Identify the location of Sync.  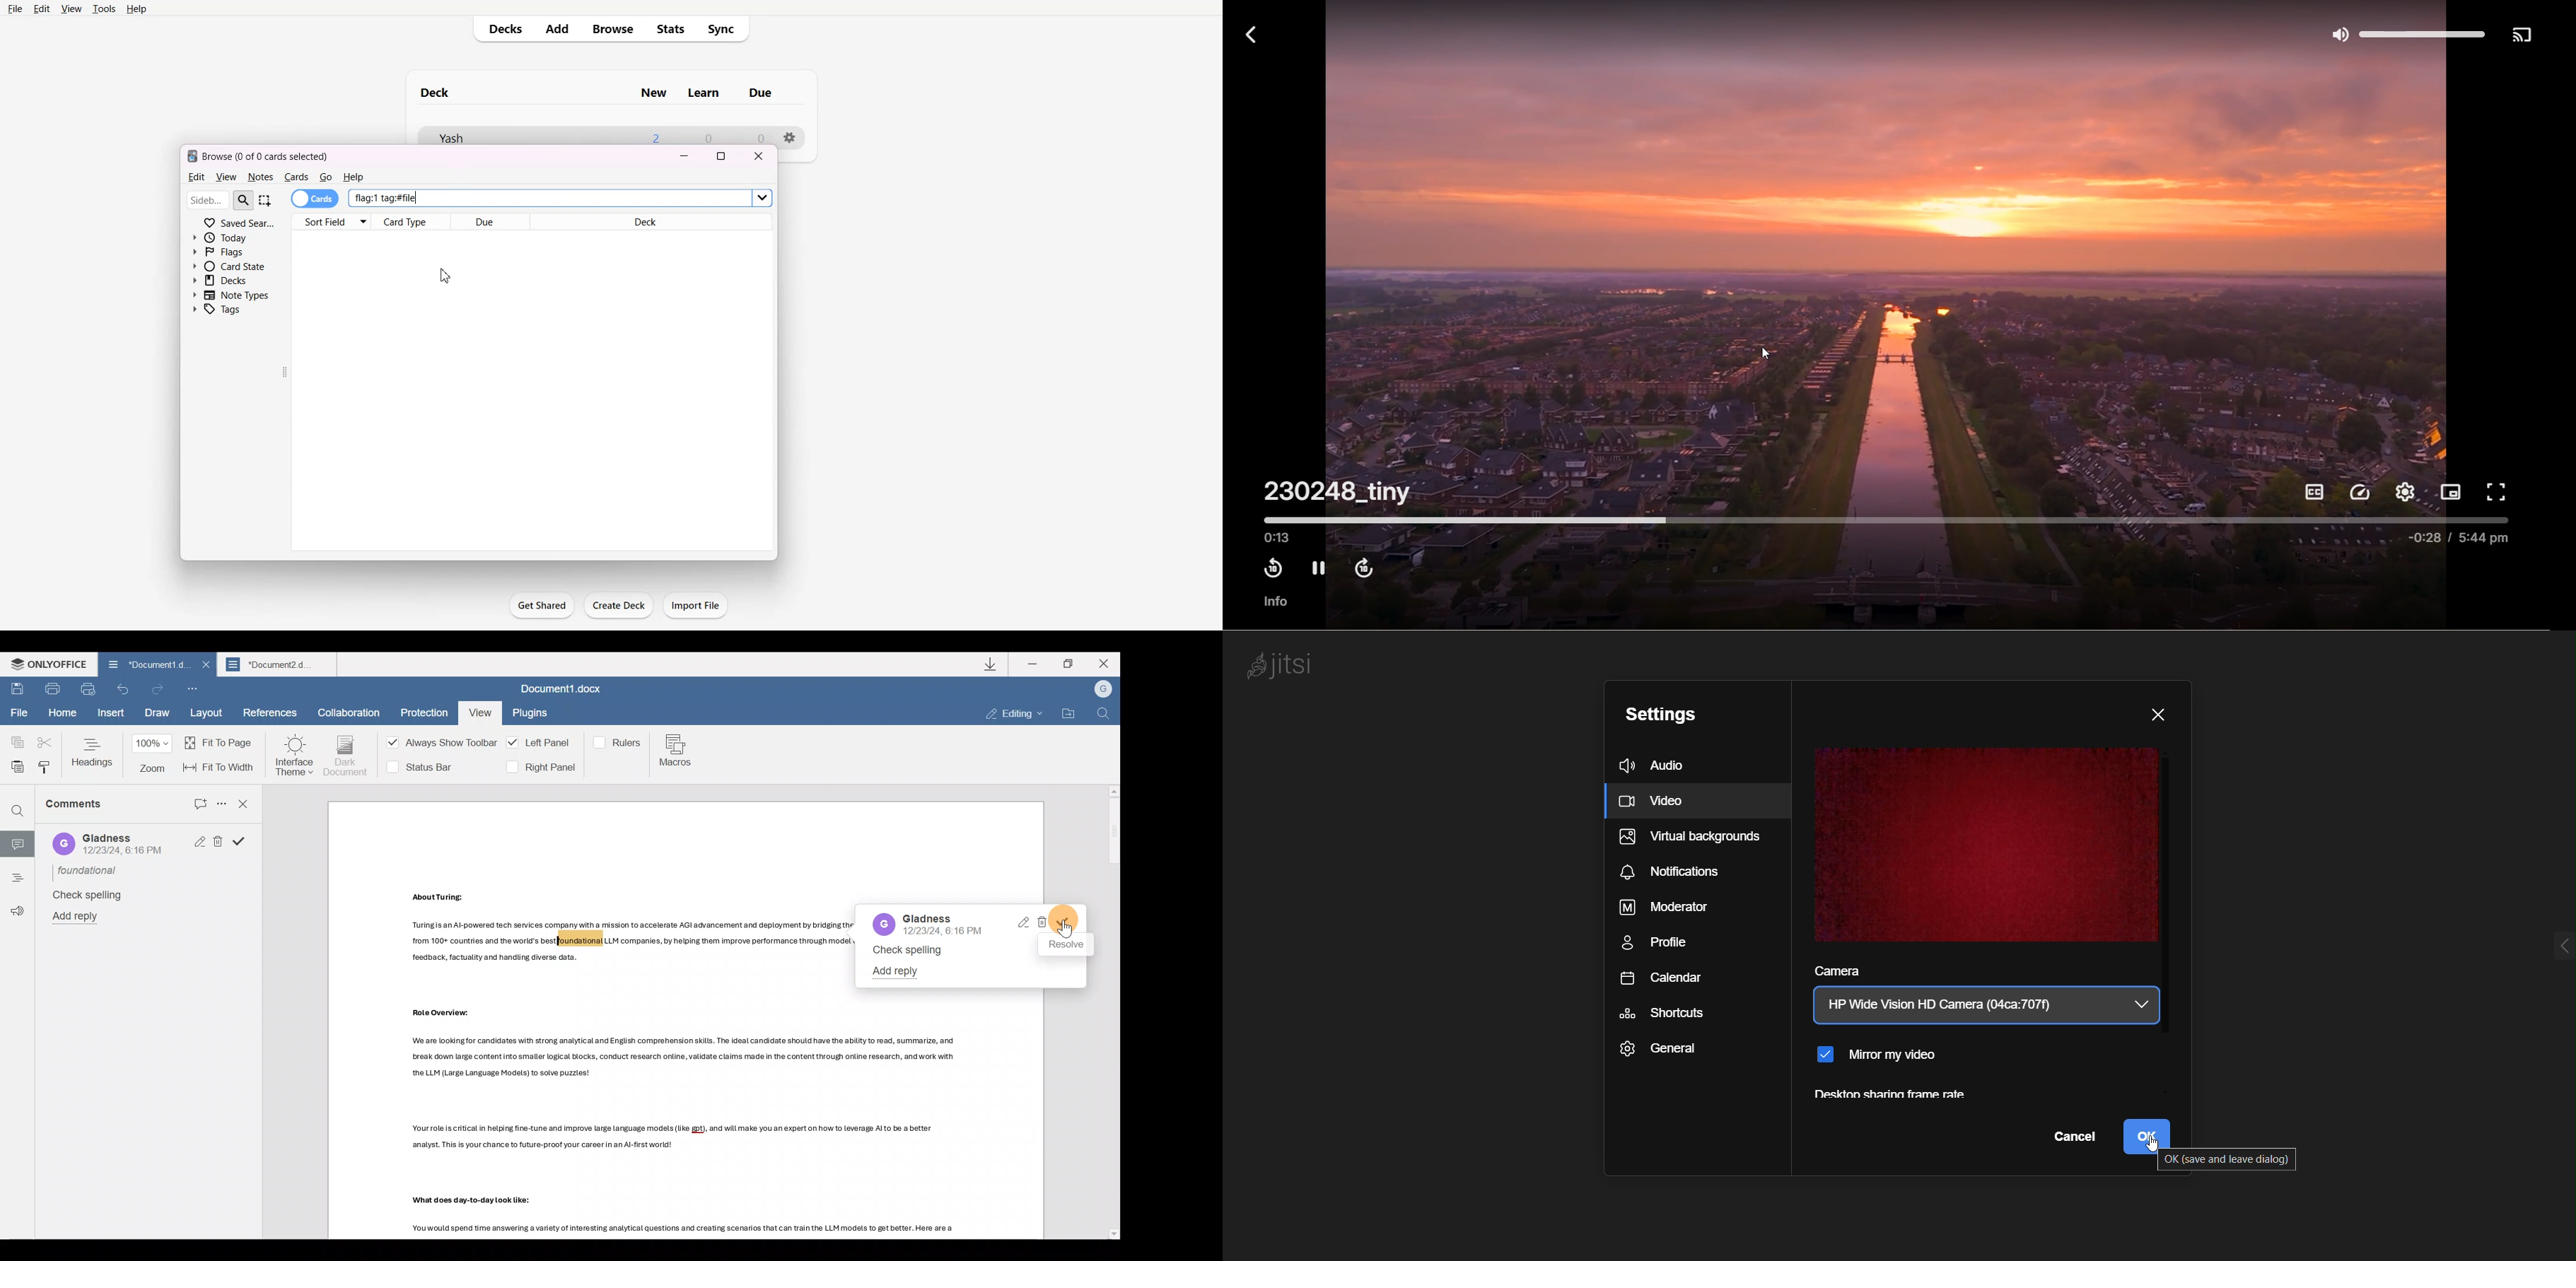
(724, 29).